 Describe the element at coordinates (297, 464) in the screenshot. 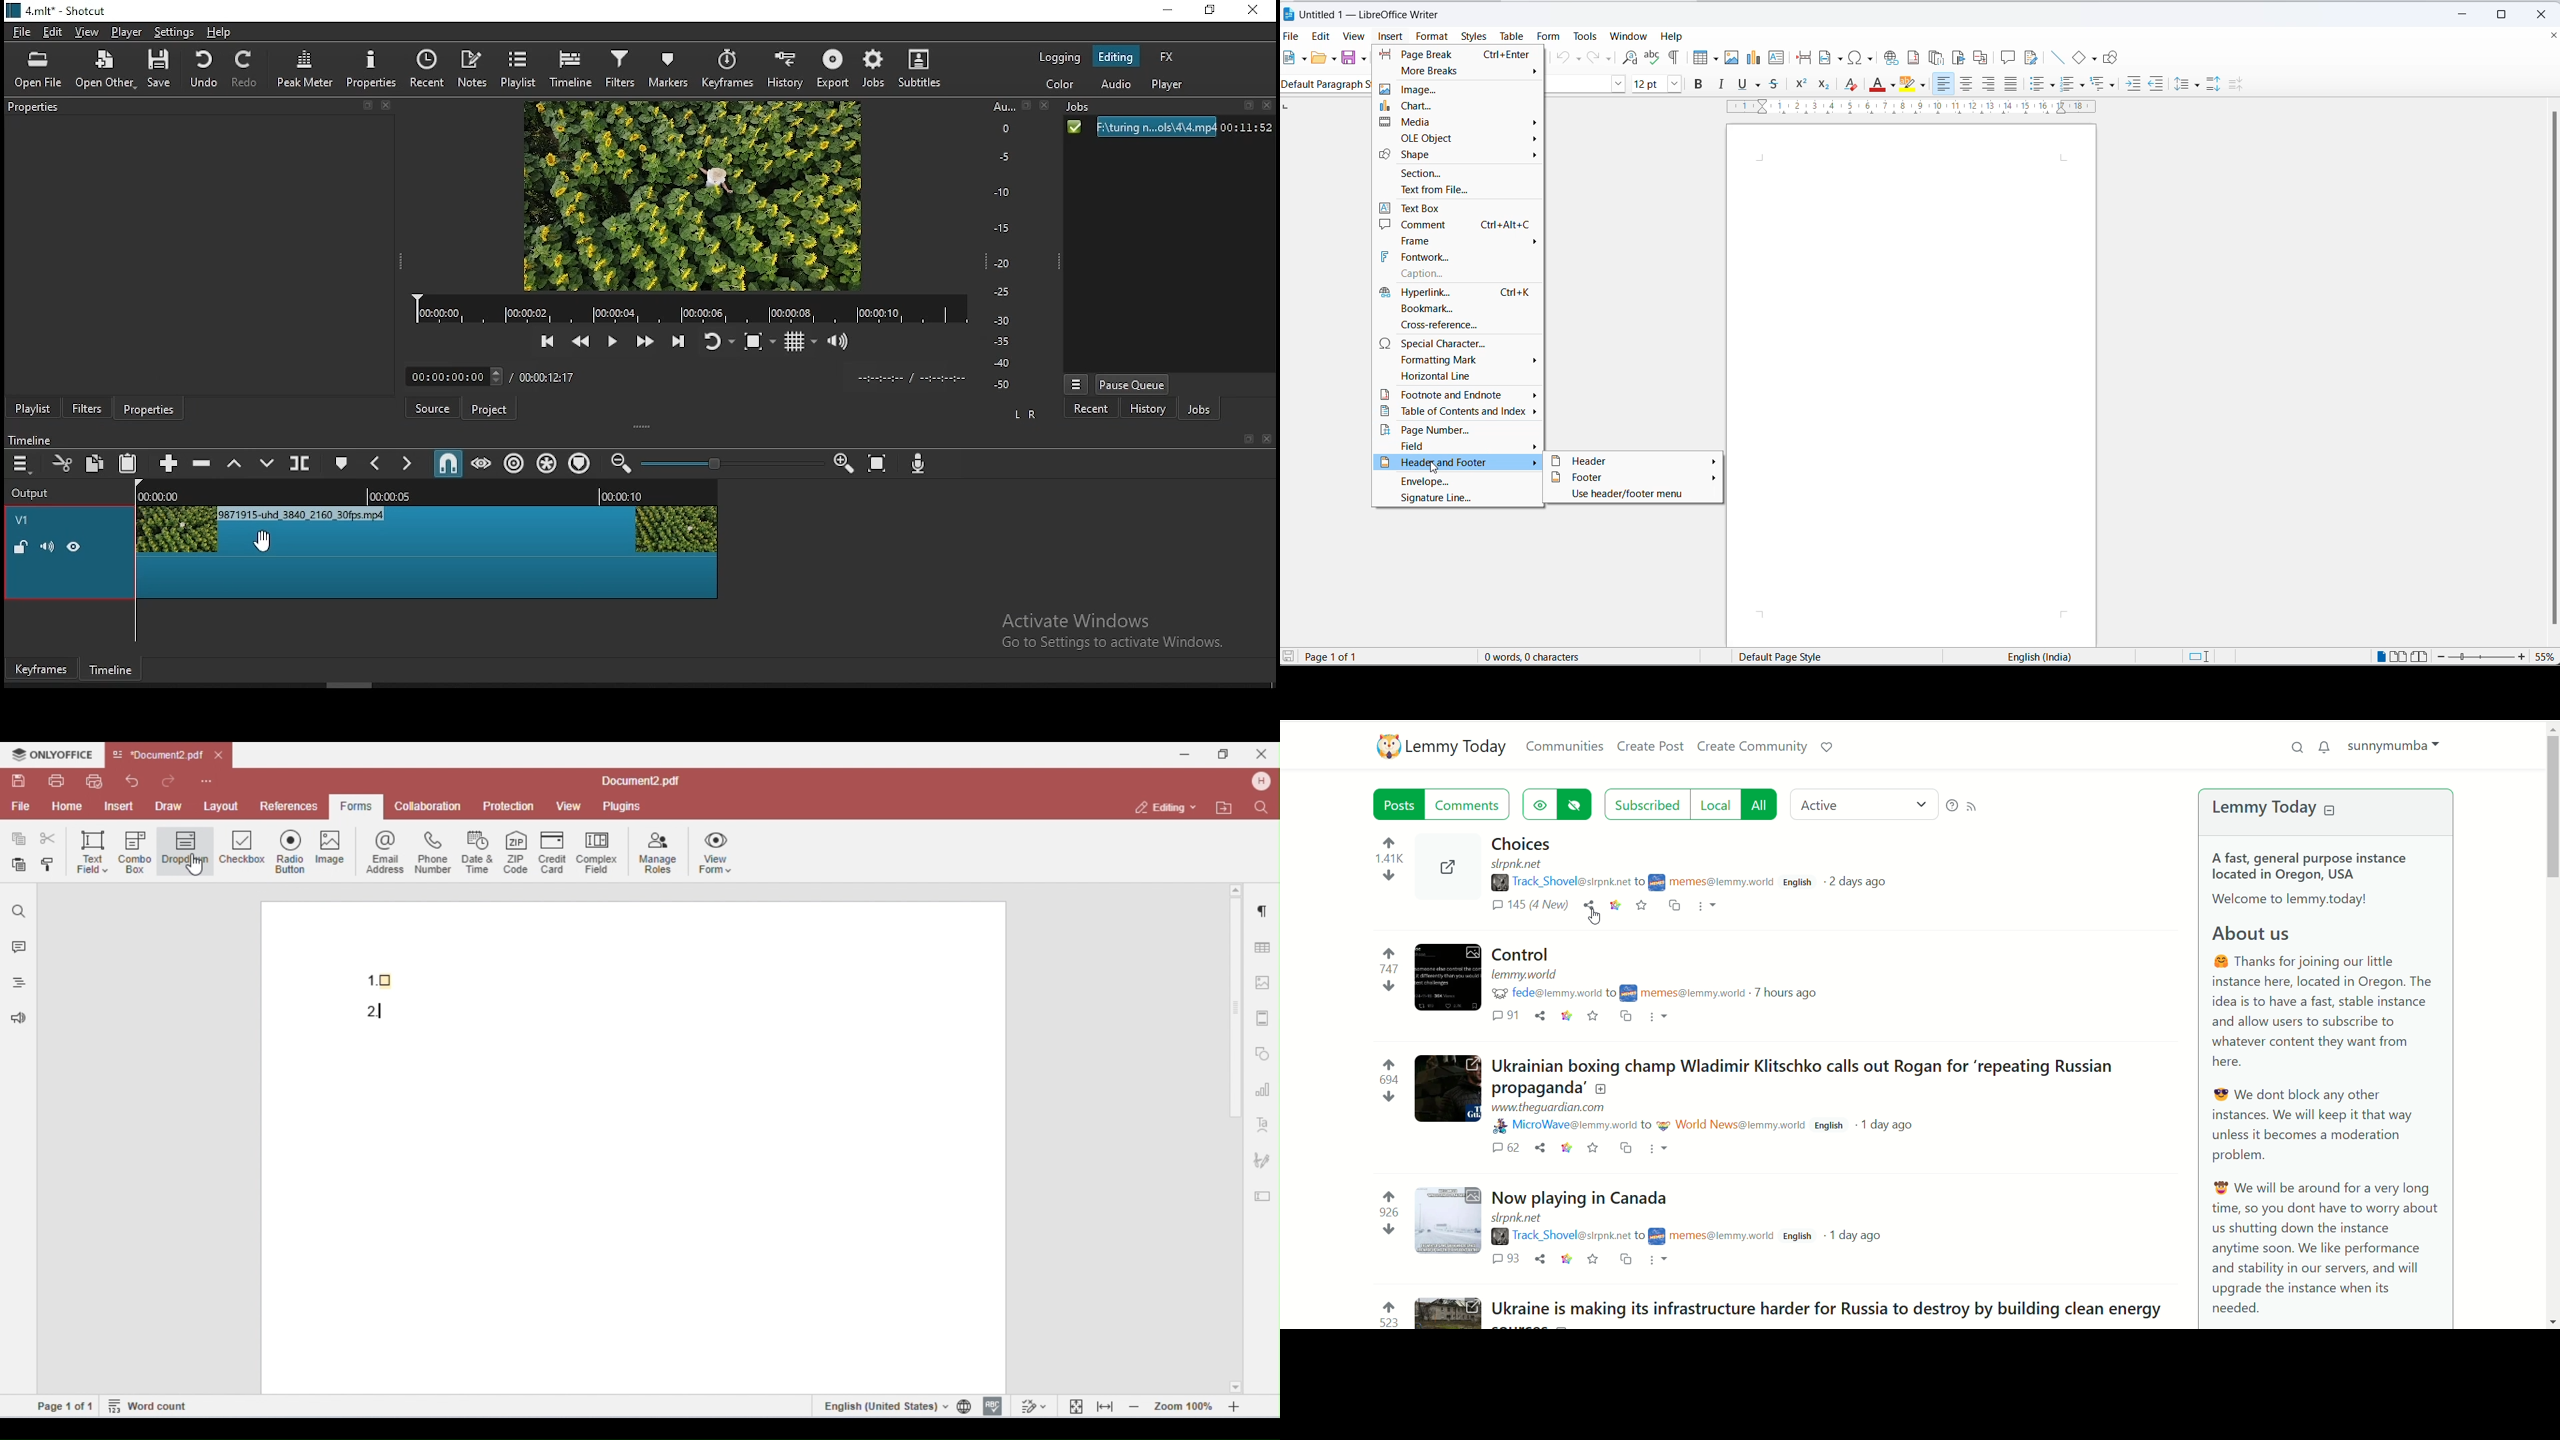

I see `split at playhead` at that location.